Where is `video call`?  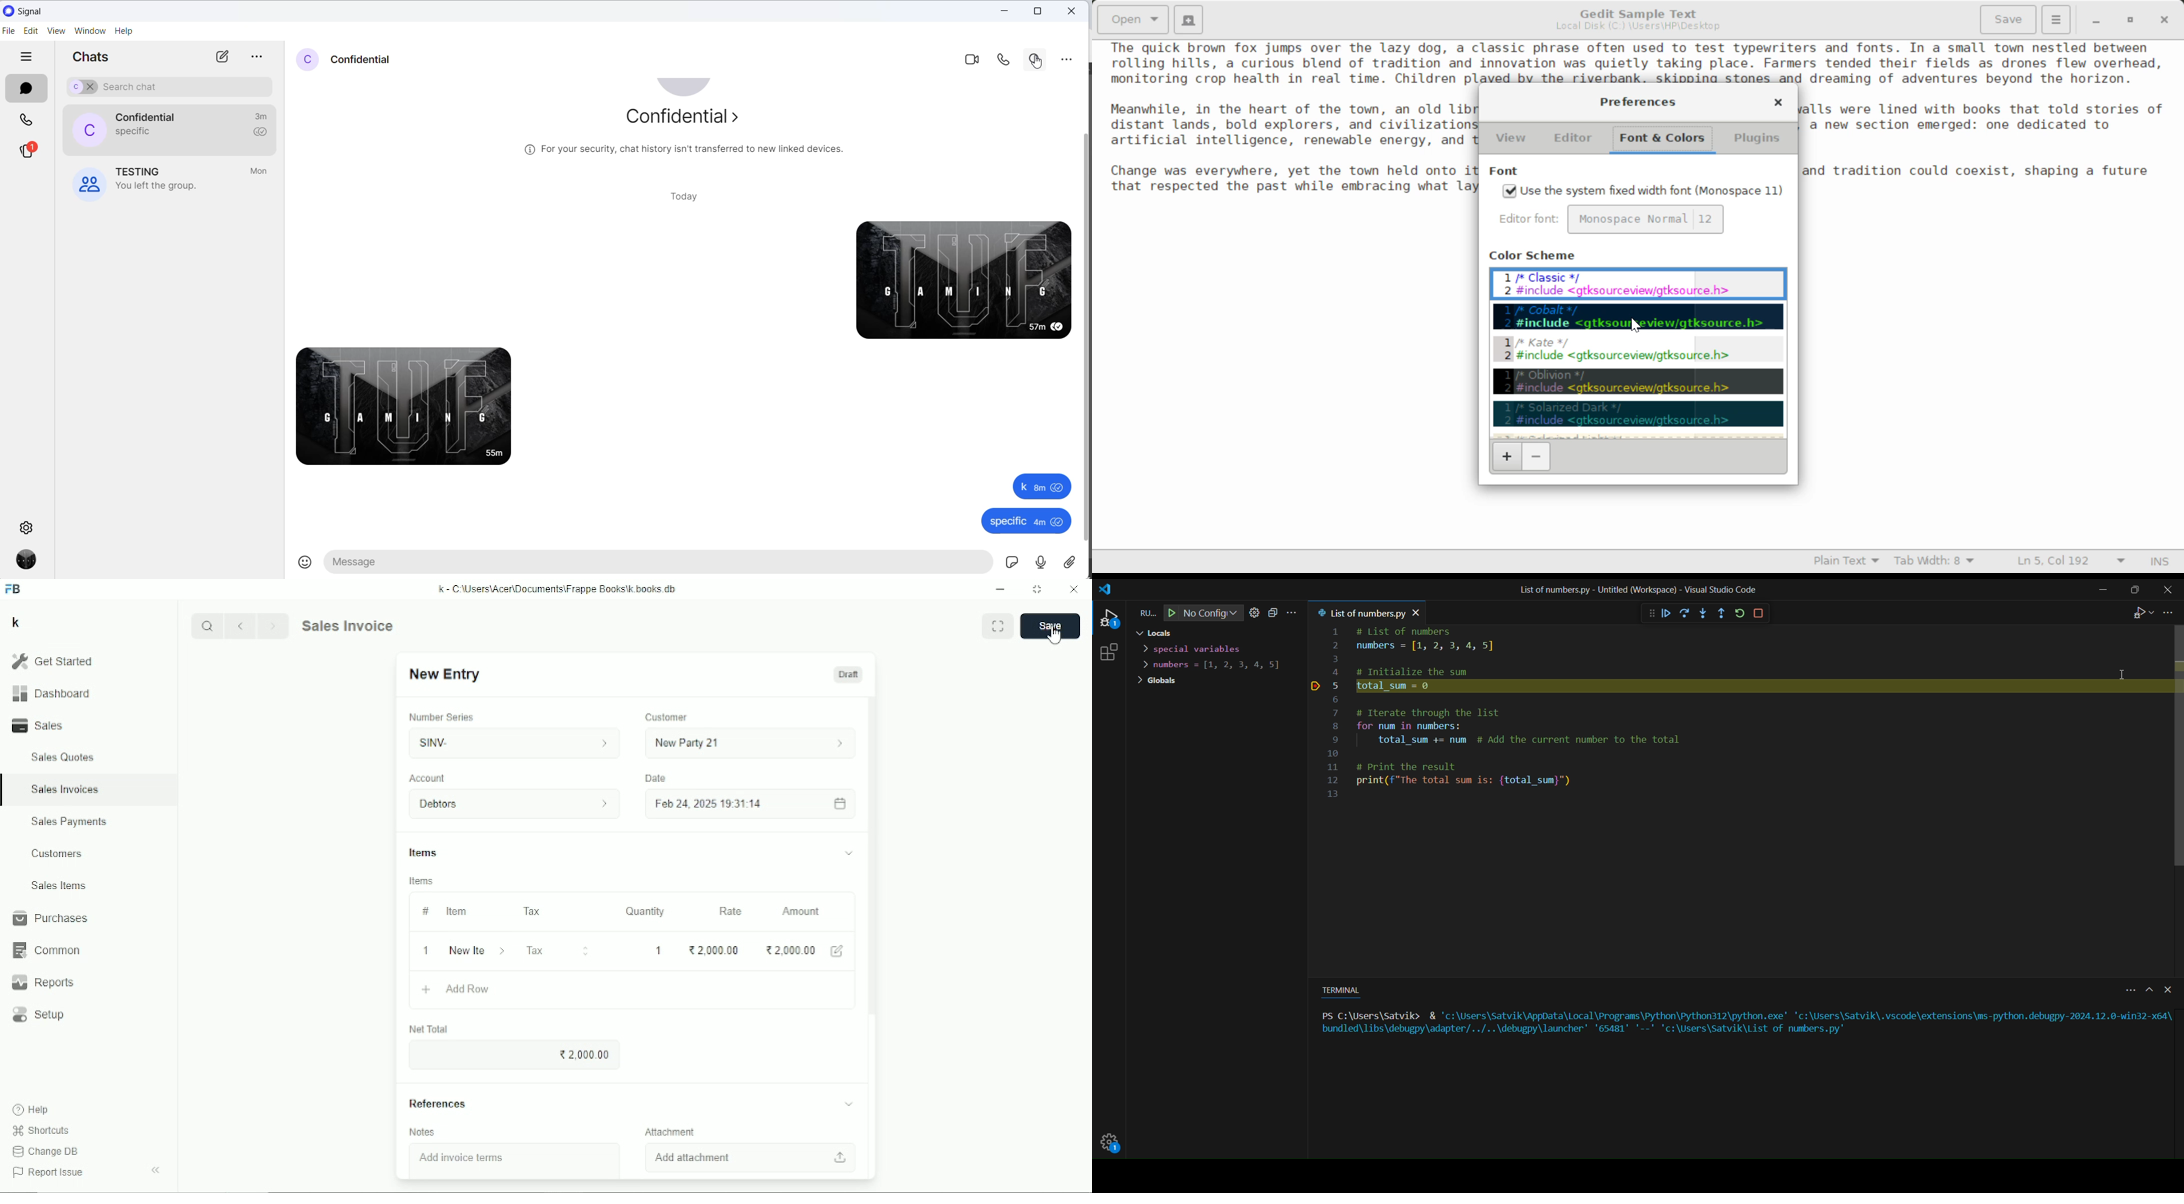 video call is located at coordinates (972, 60).